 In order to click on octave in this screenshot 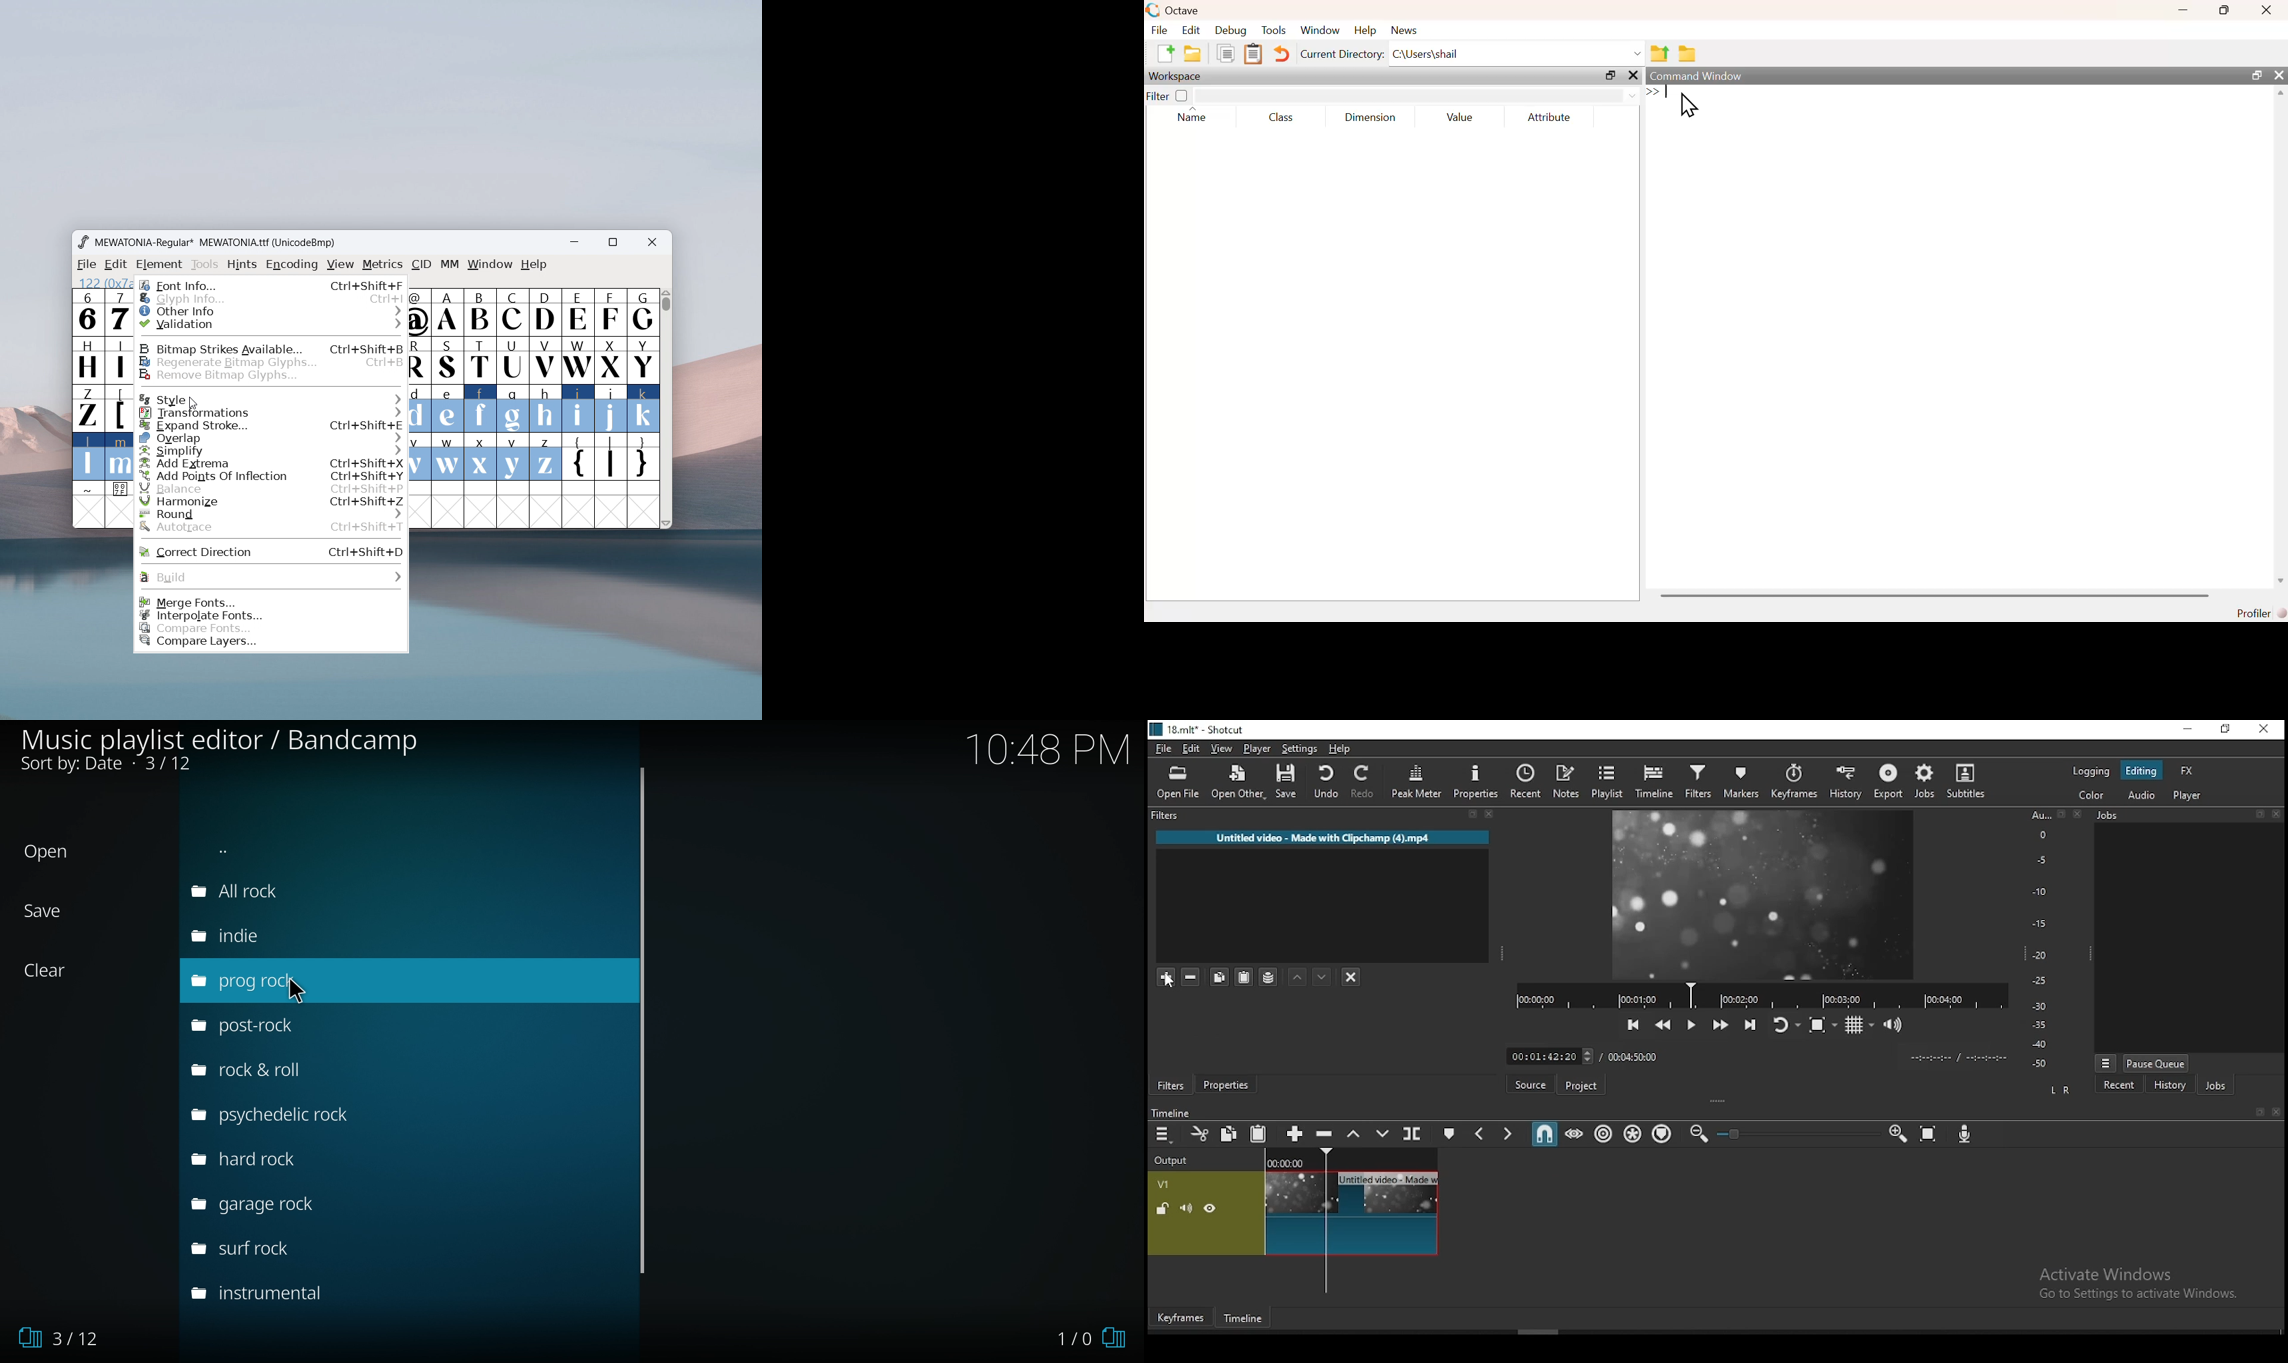, I will do `click(1174, 10)`.